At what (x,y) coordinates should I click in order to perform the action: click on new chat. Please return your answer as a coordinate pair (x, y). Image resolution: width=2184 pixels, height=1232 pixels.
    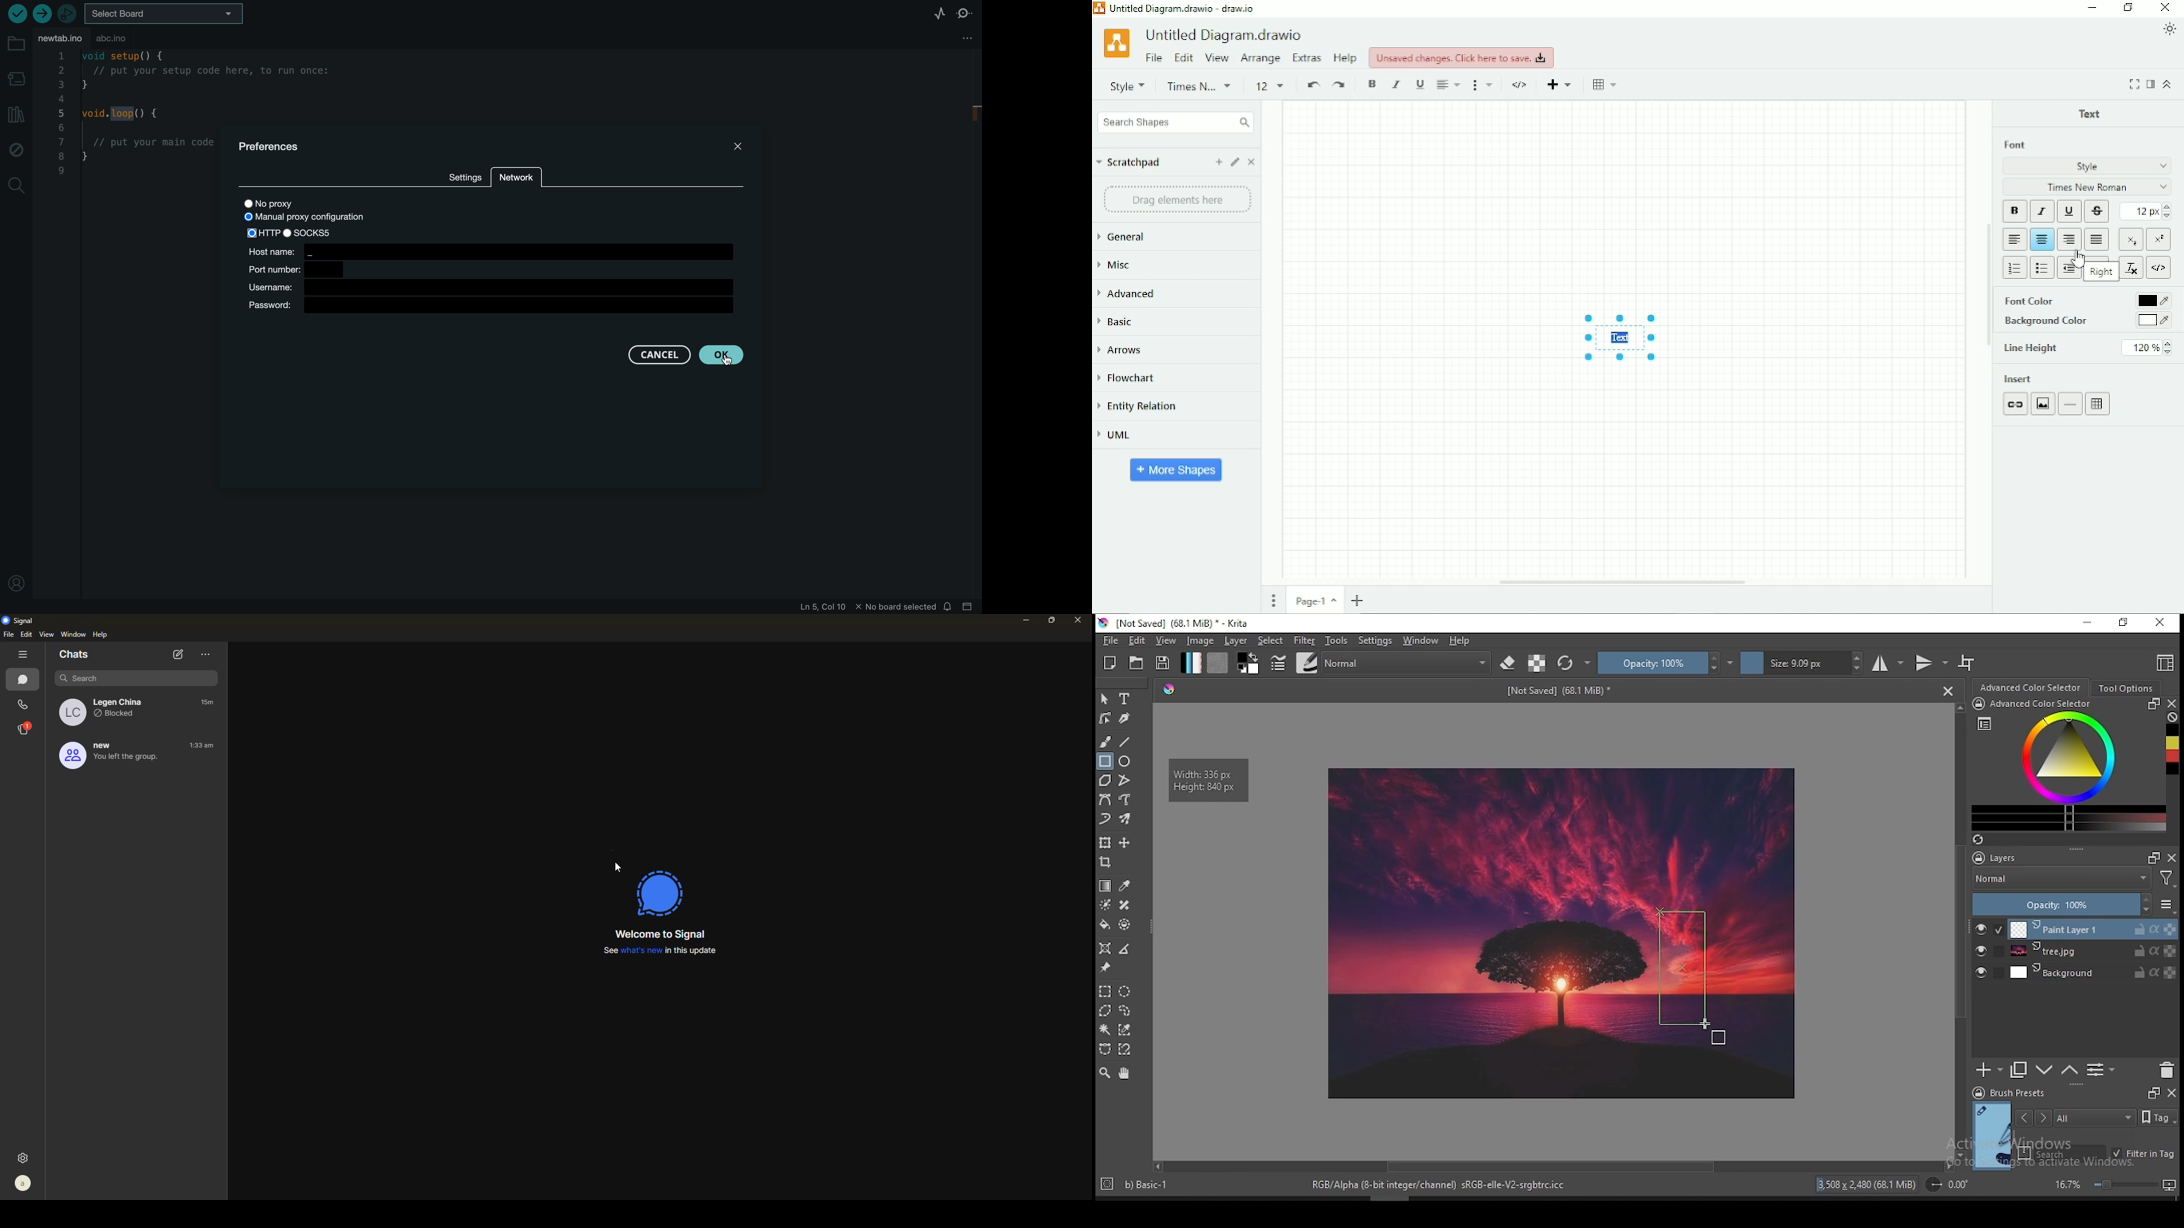
    Looking at the image, I should click on (177, 655).